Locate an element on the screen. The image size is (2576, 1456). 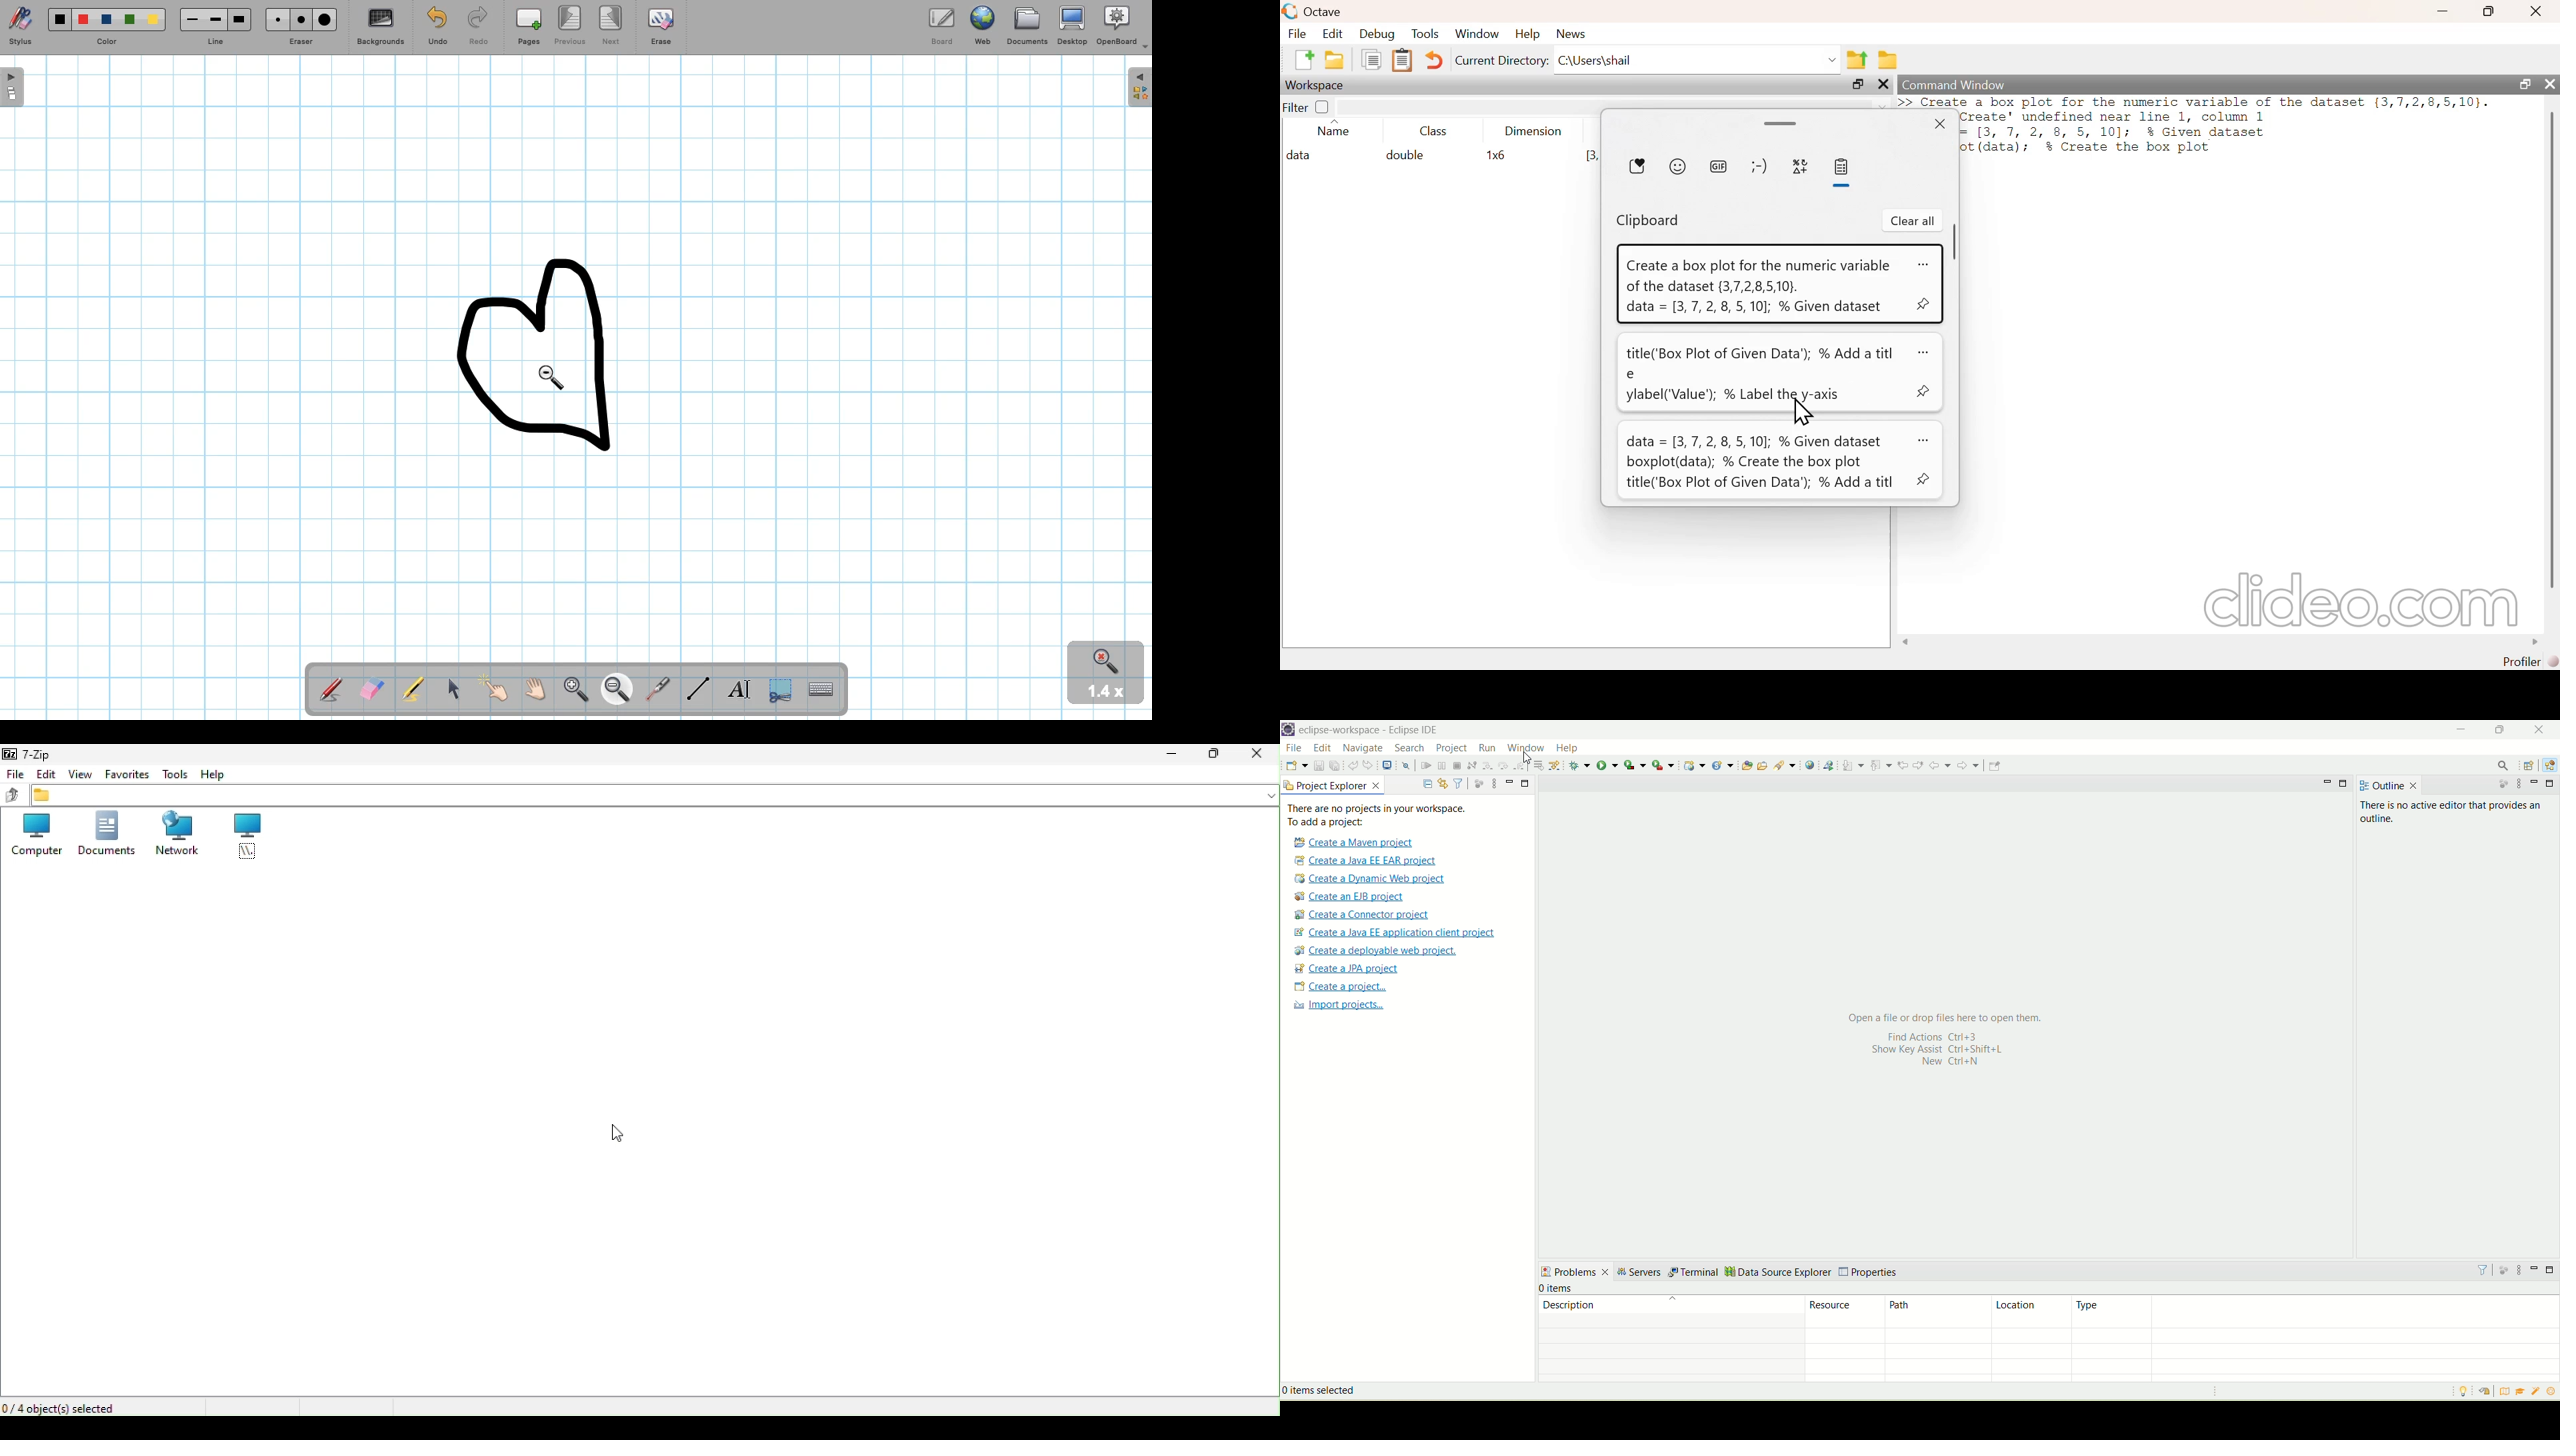
open type is located at coordinates (1746, 765).